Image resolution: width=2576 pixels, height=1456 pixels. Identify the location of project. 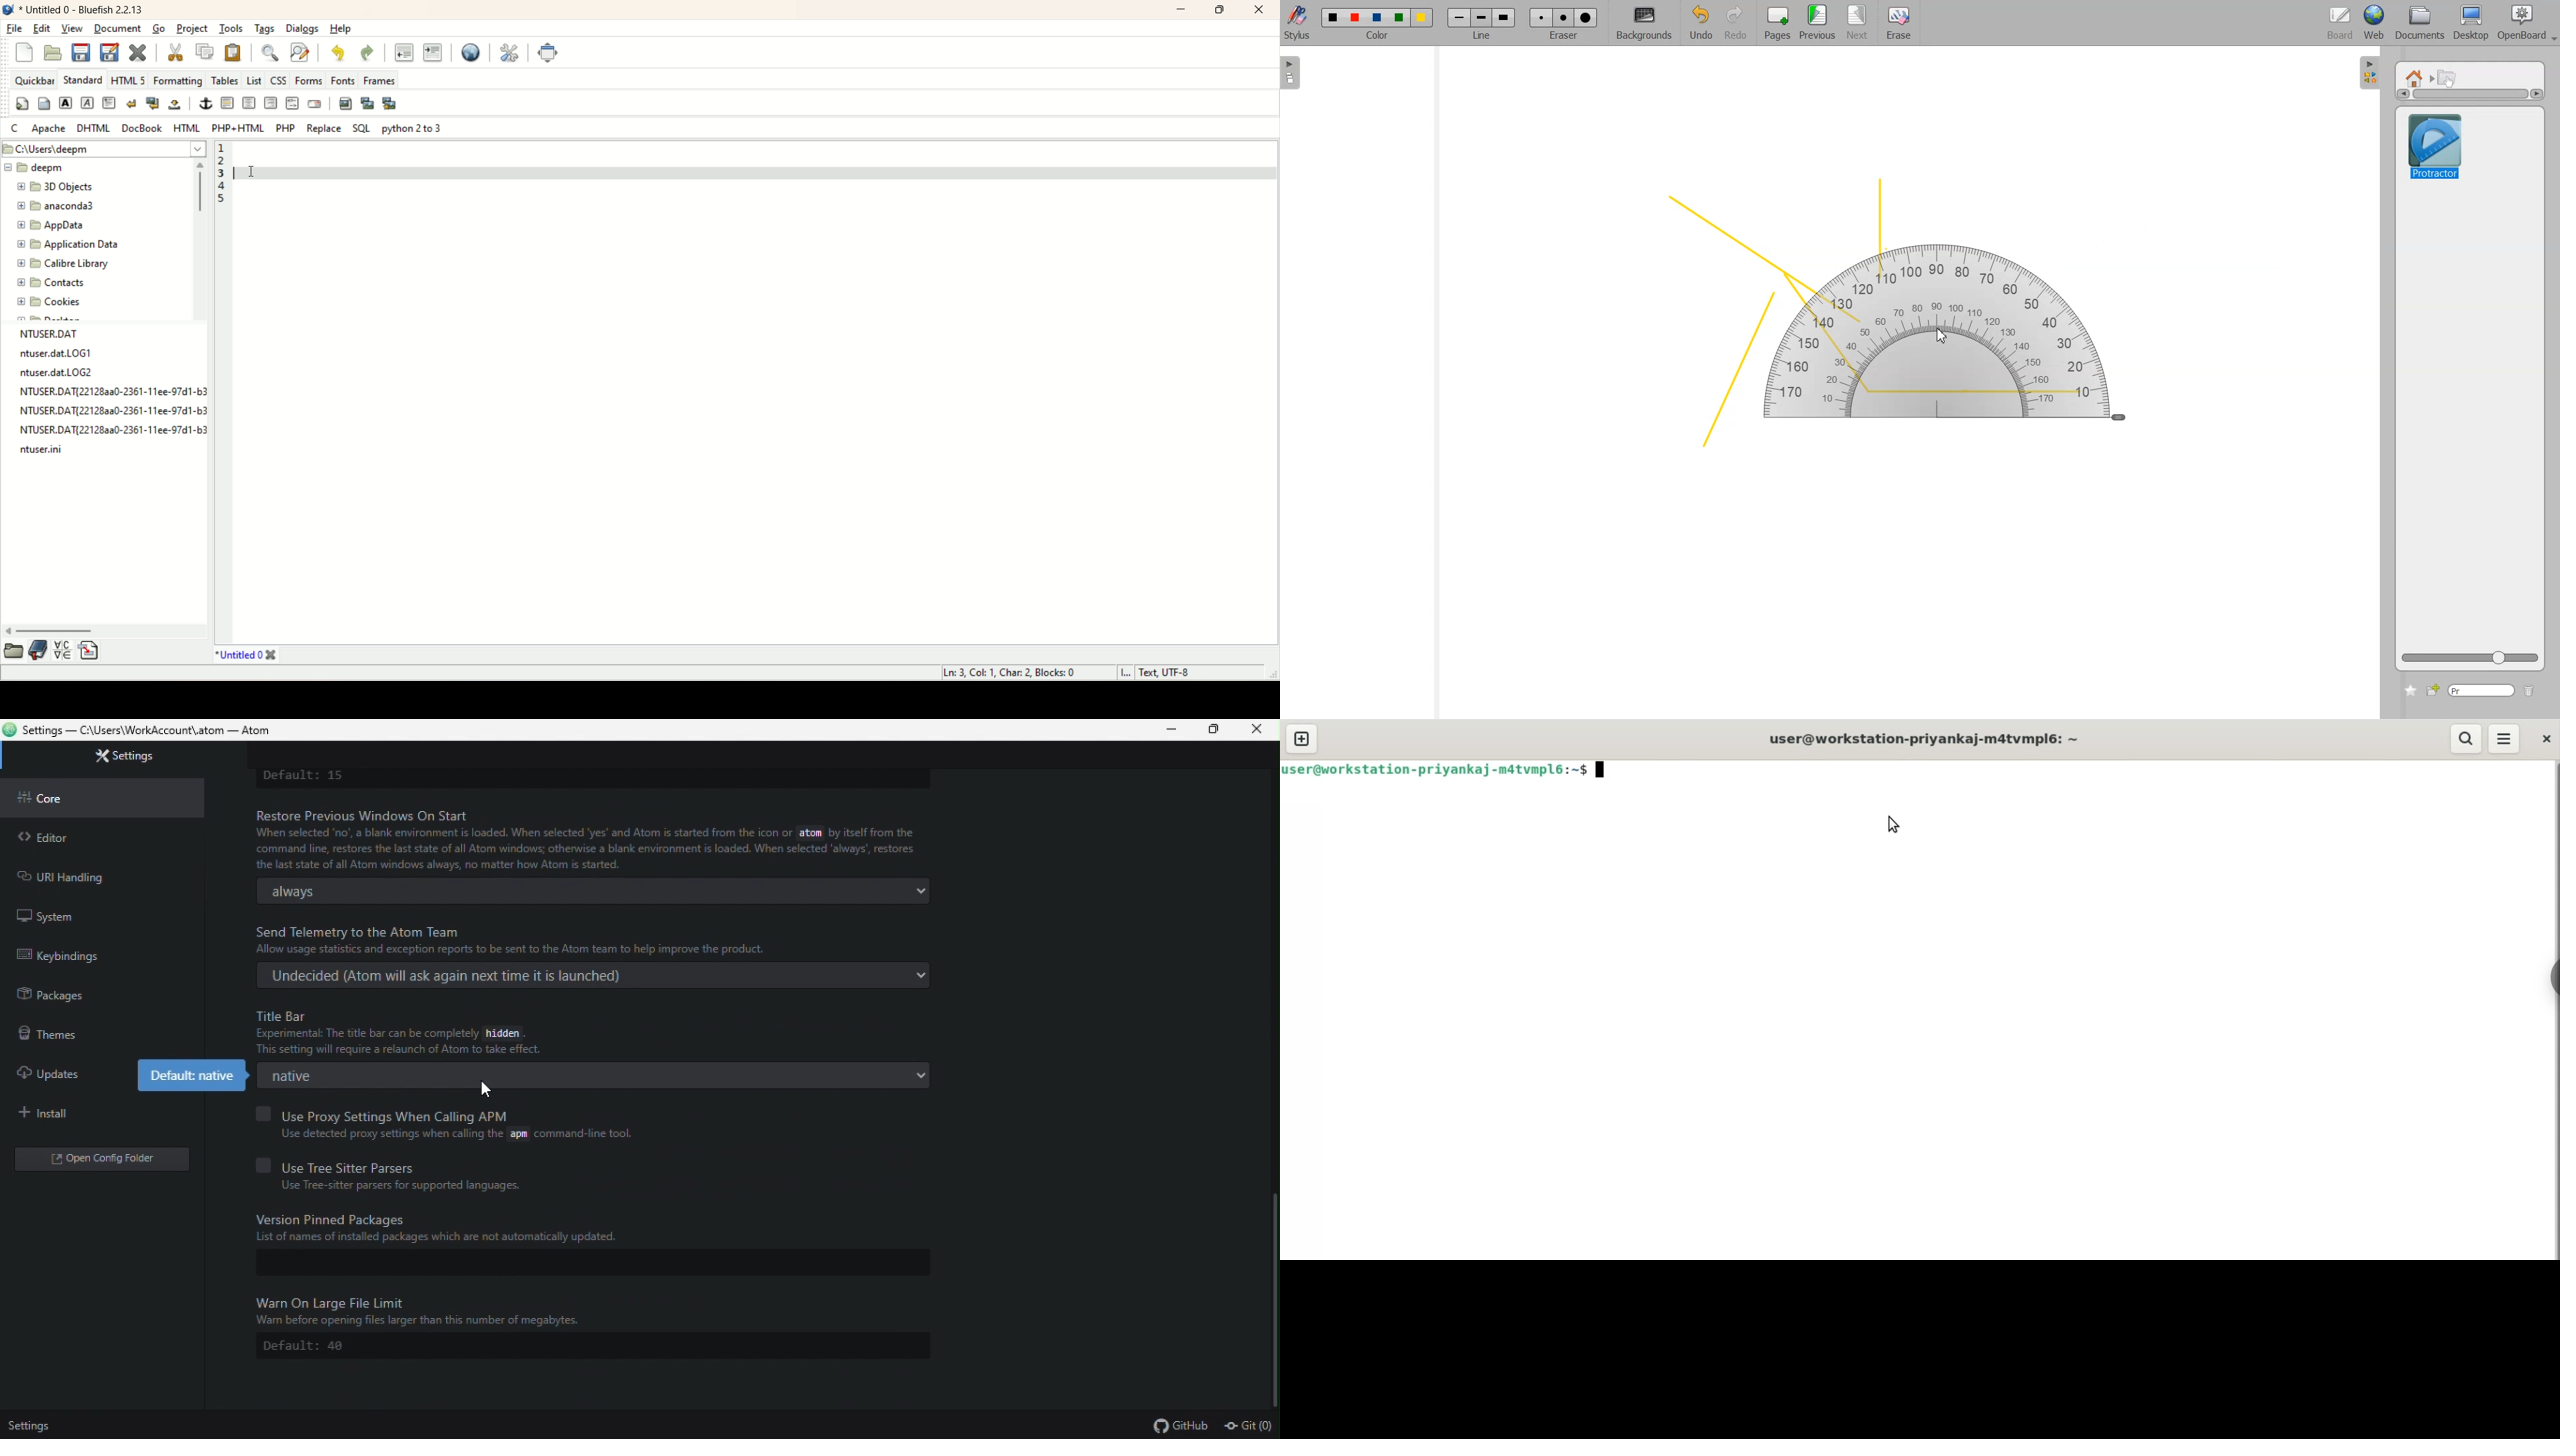
(193, 28).